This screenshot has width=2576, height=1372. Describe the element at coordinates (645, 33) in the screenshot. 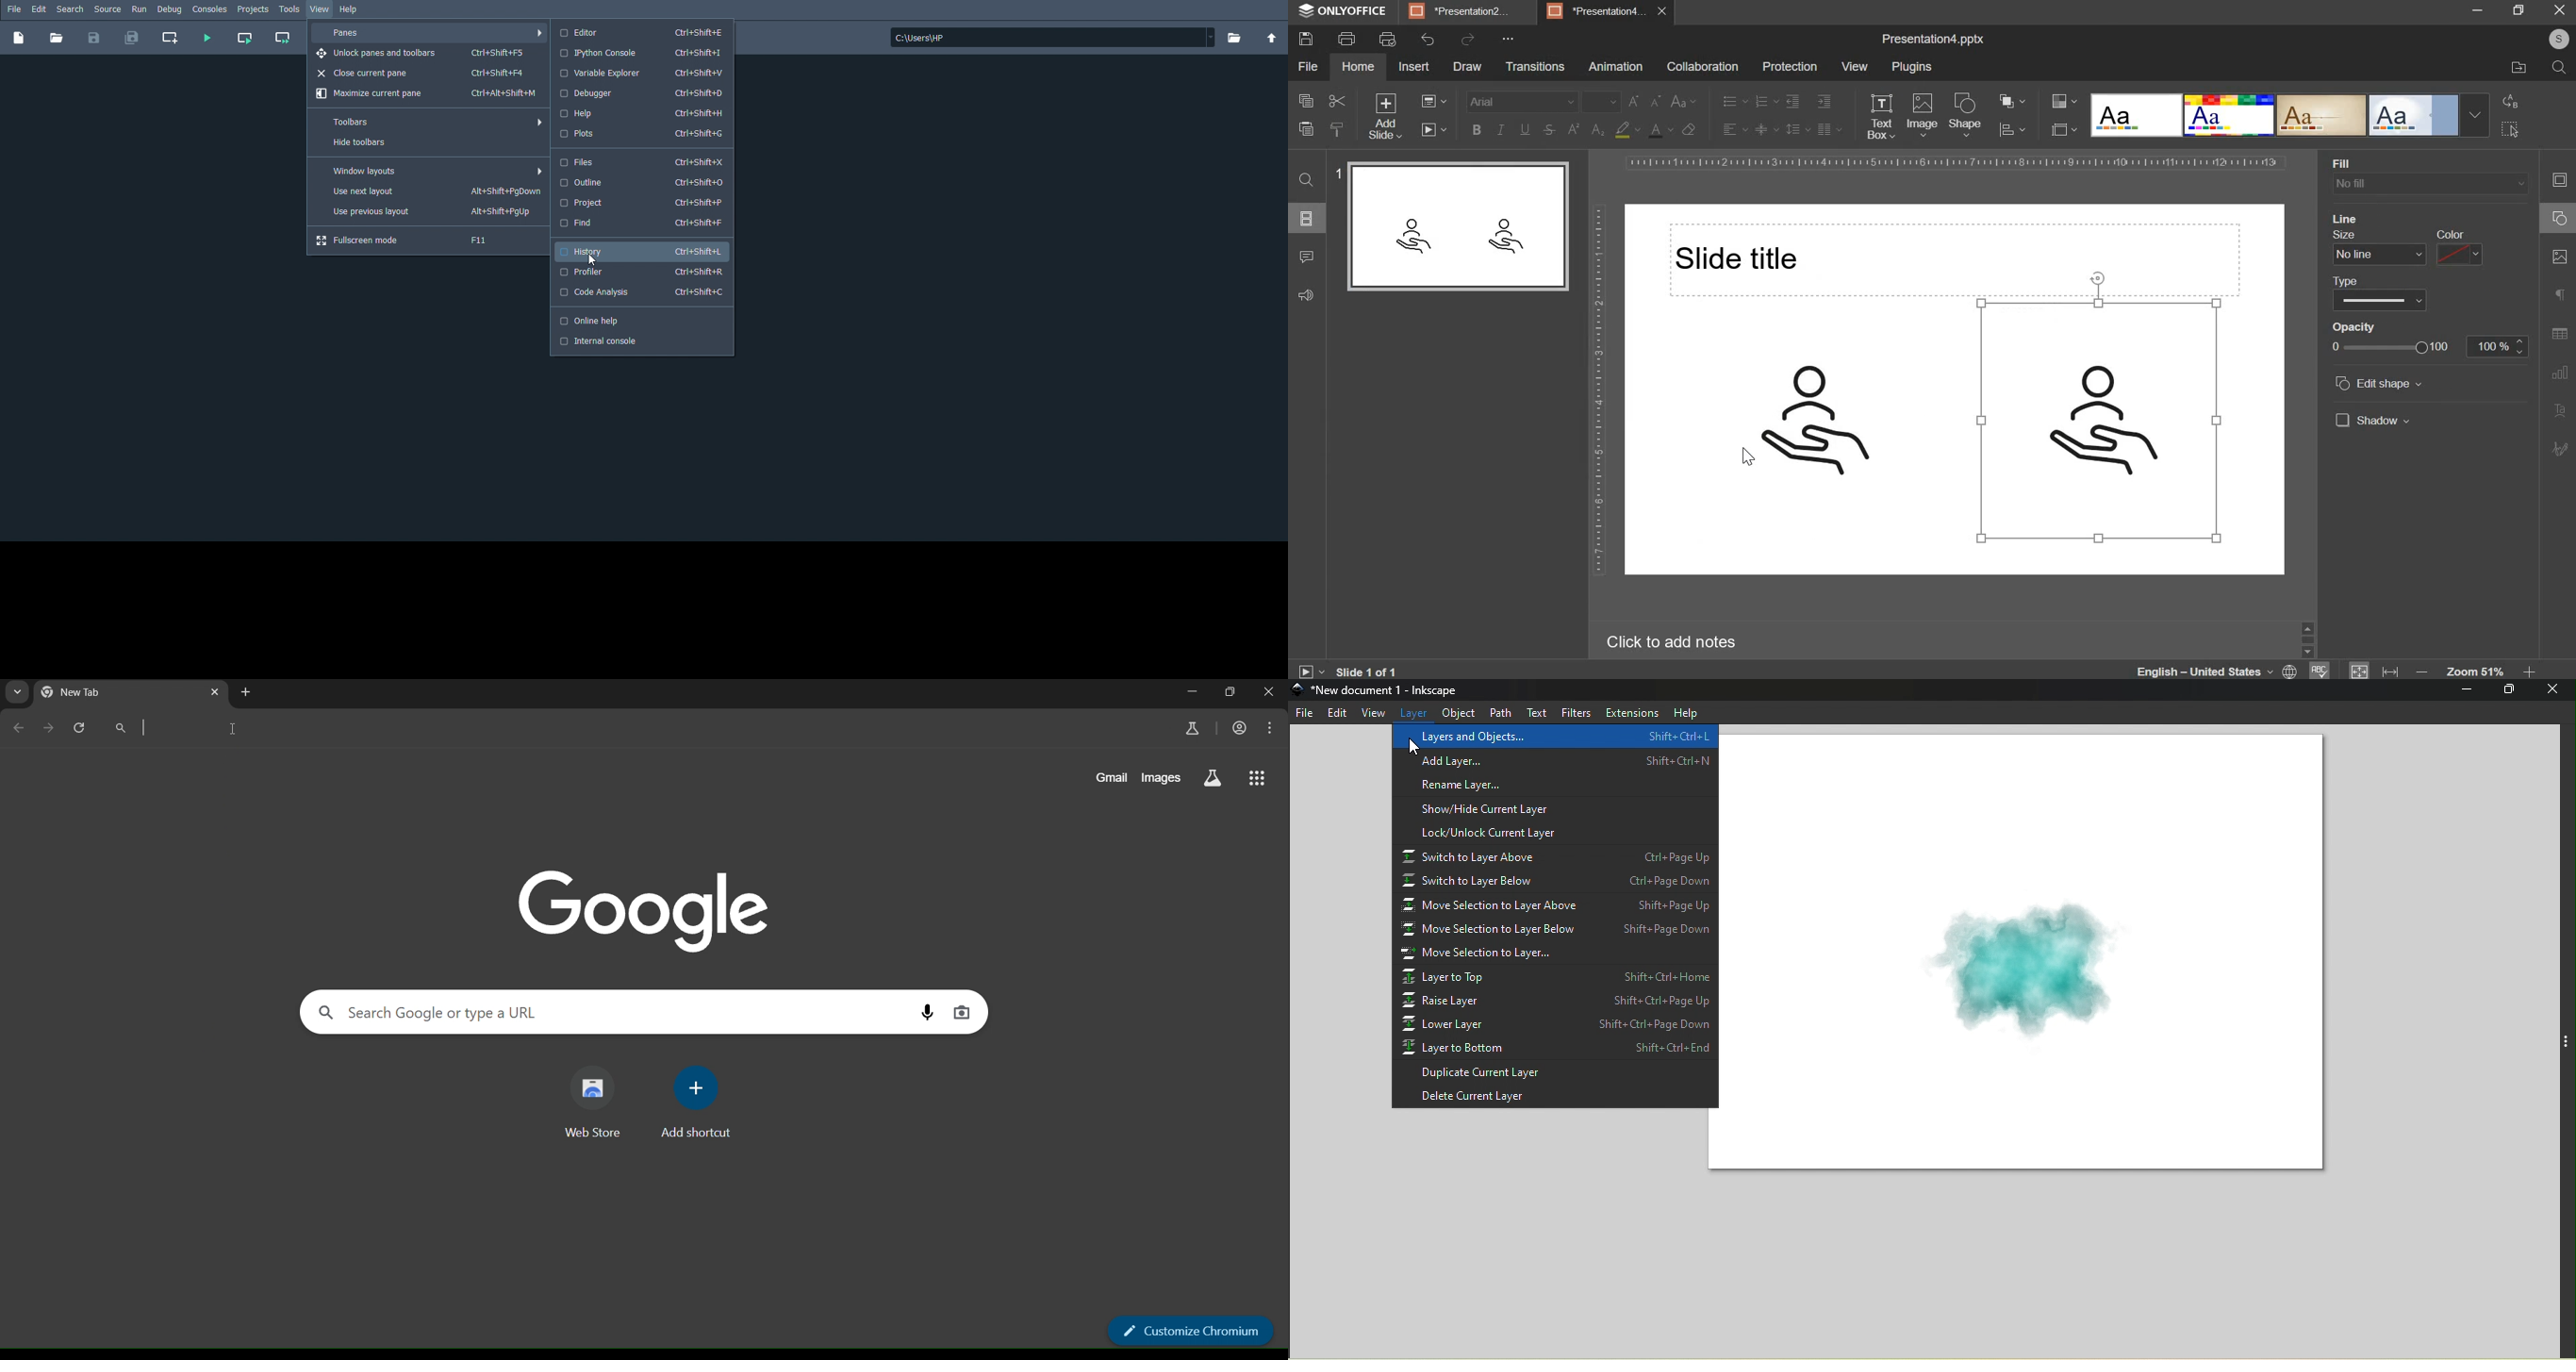

I see `Editor` at that location.